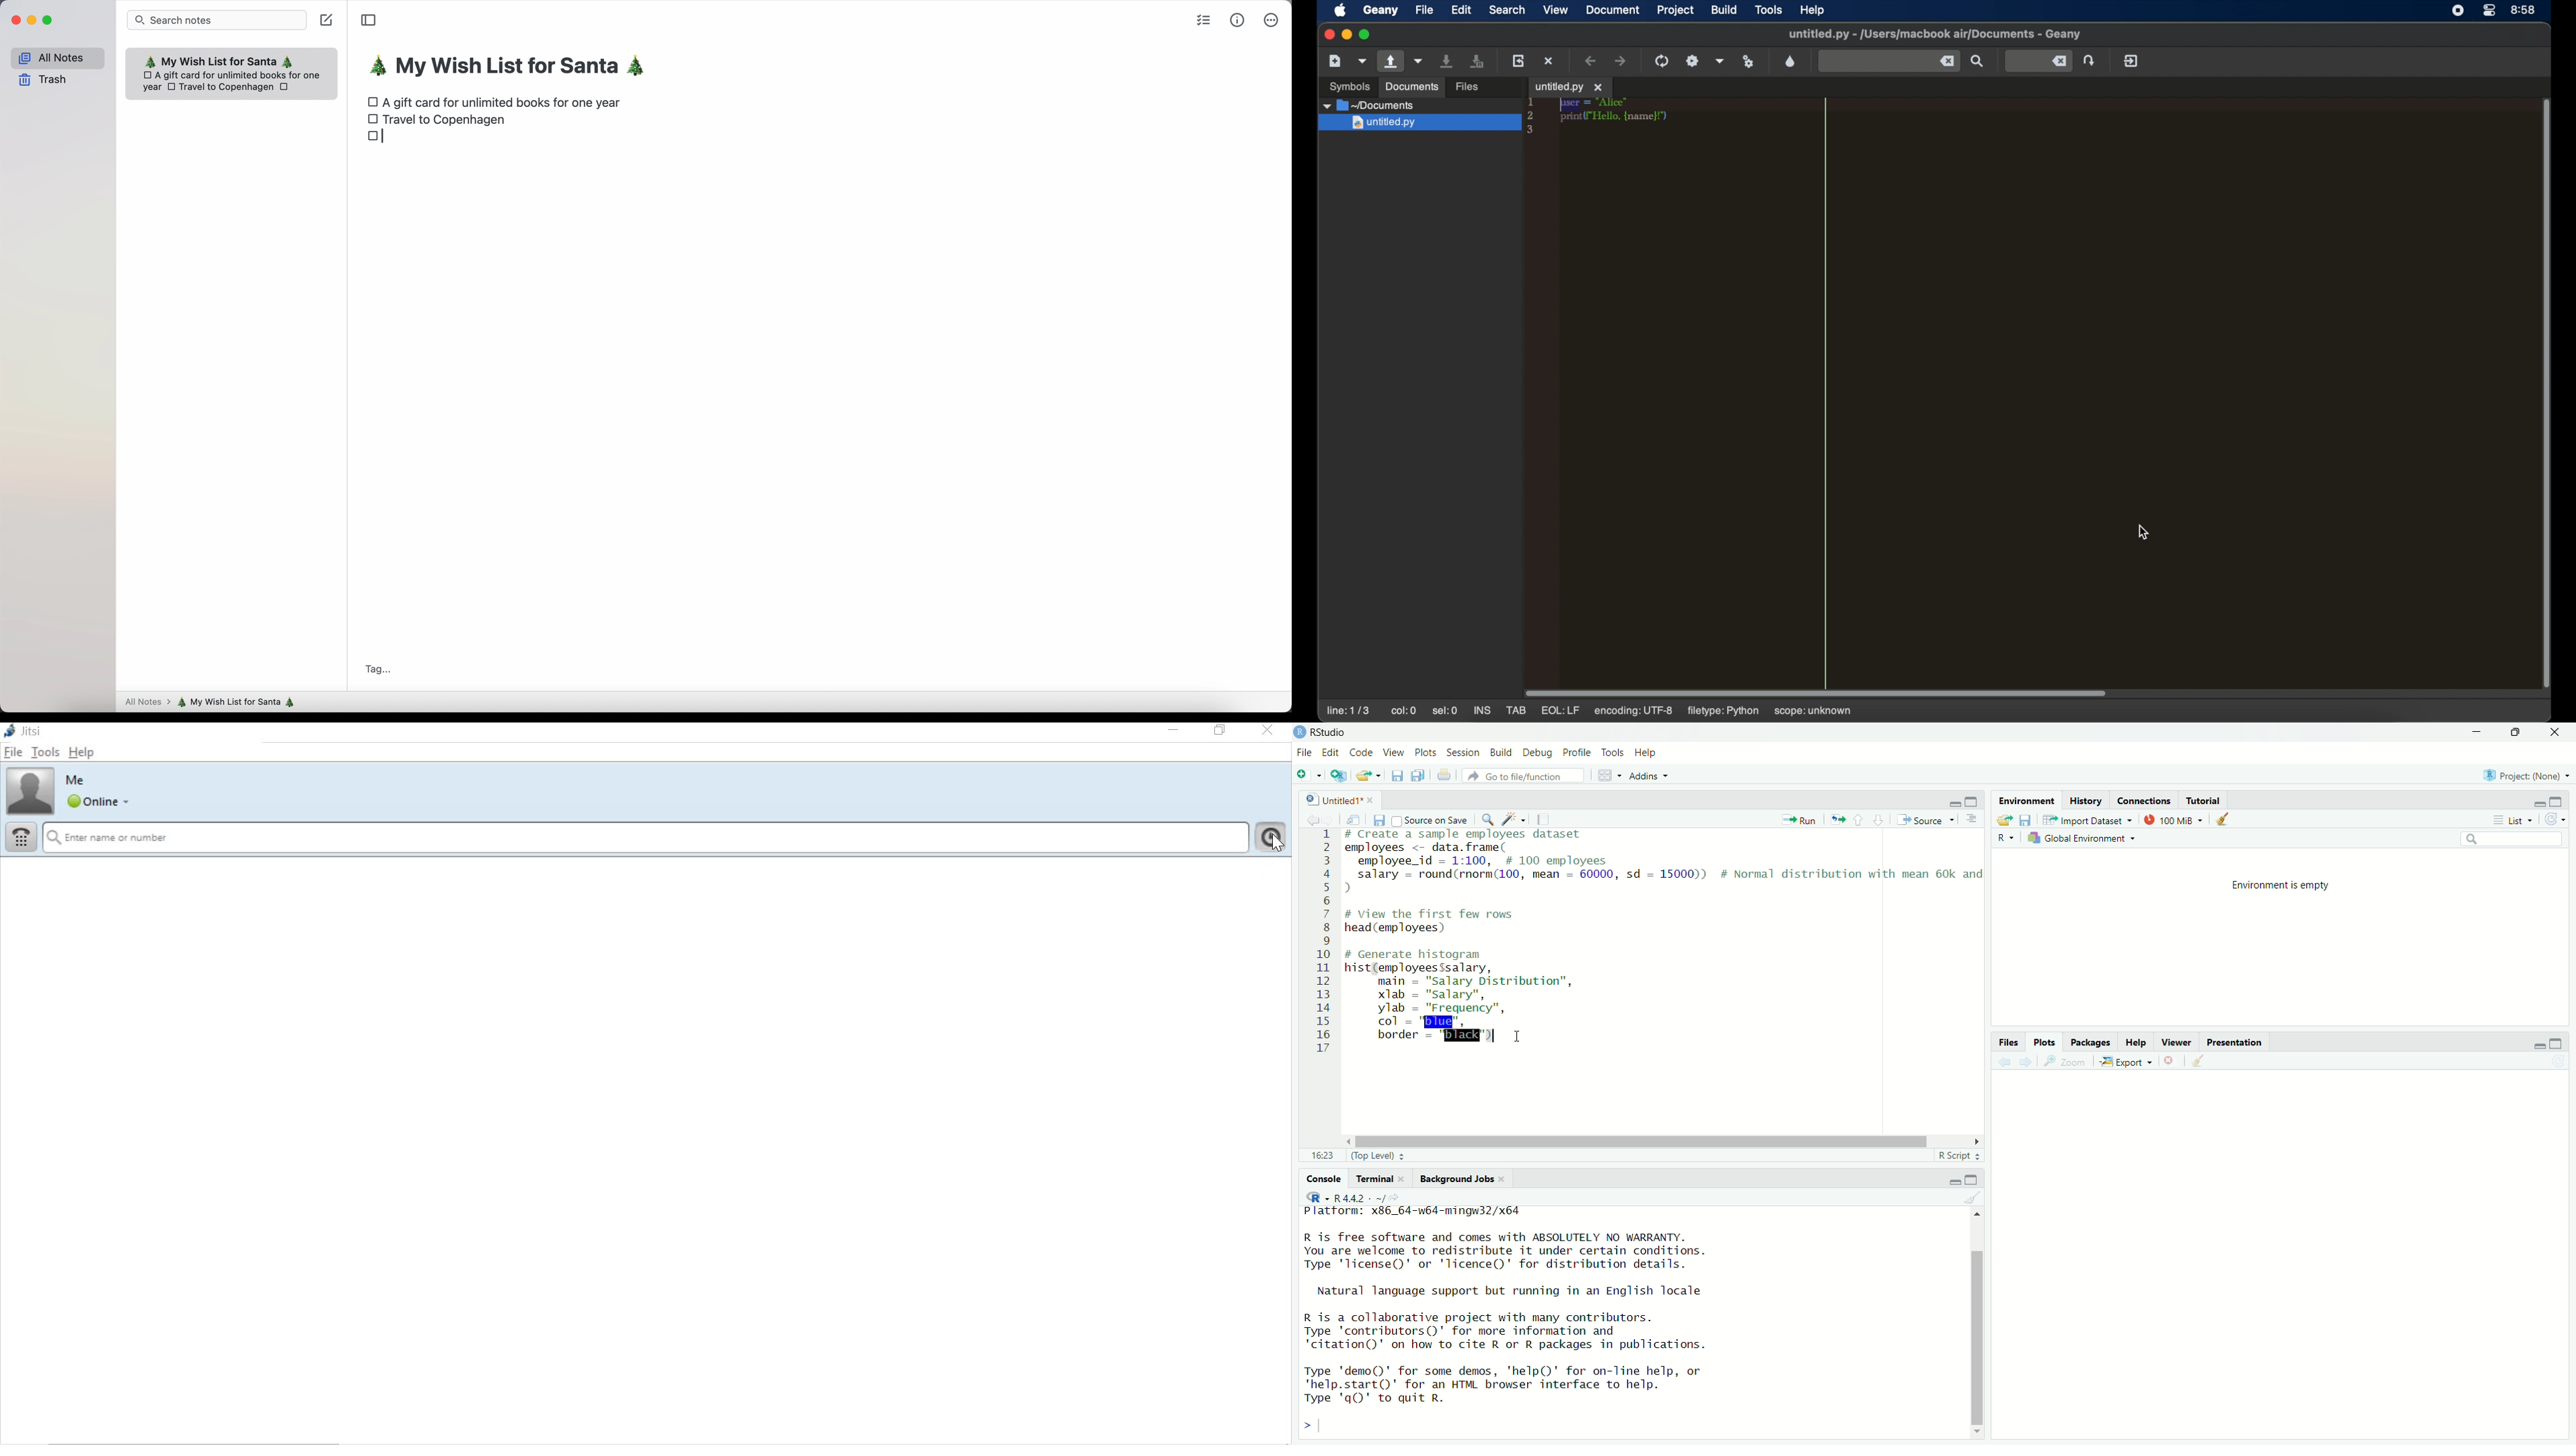  What do you see at coordinates (1502, 753) in the screenshot?
I see `Build` at bounding box center [1502, 753].